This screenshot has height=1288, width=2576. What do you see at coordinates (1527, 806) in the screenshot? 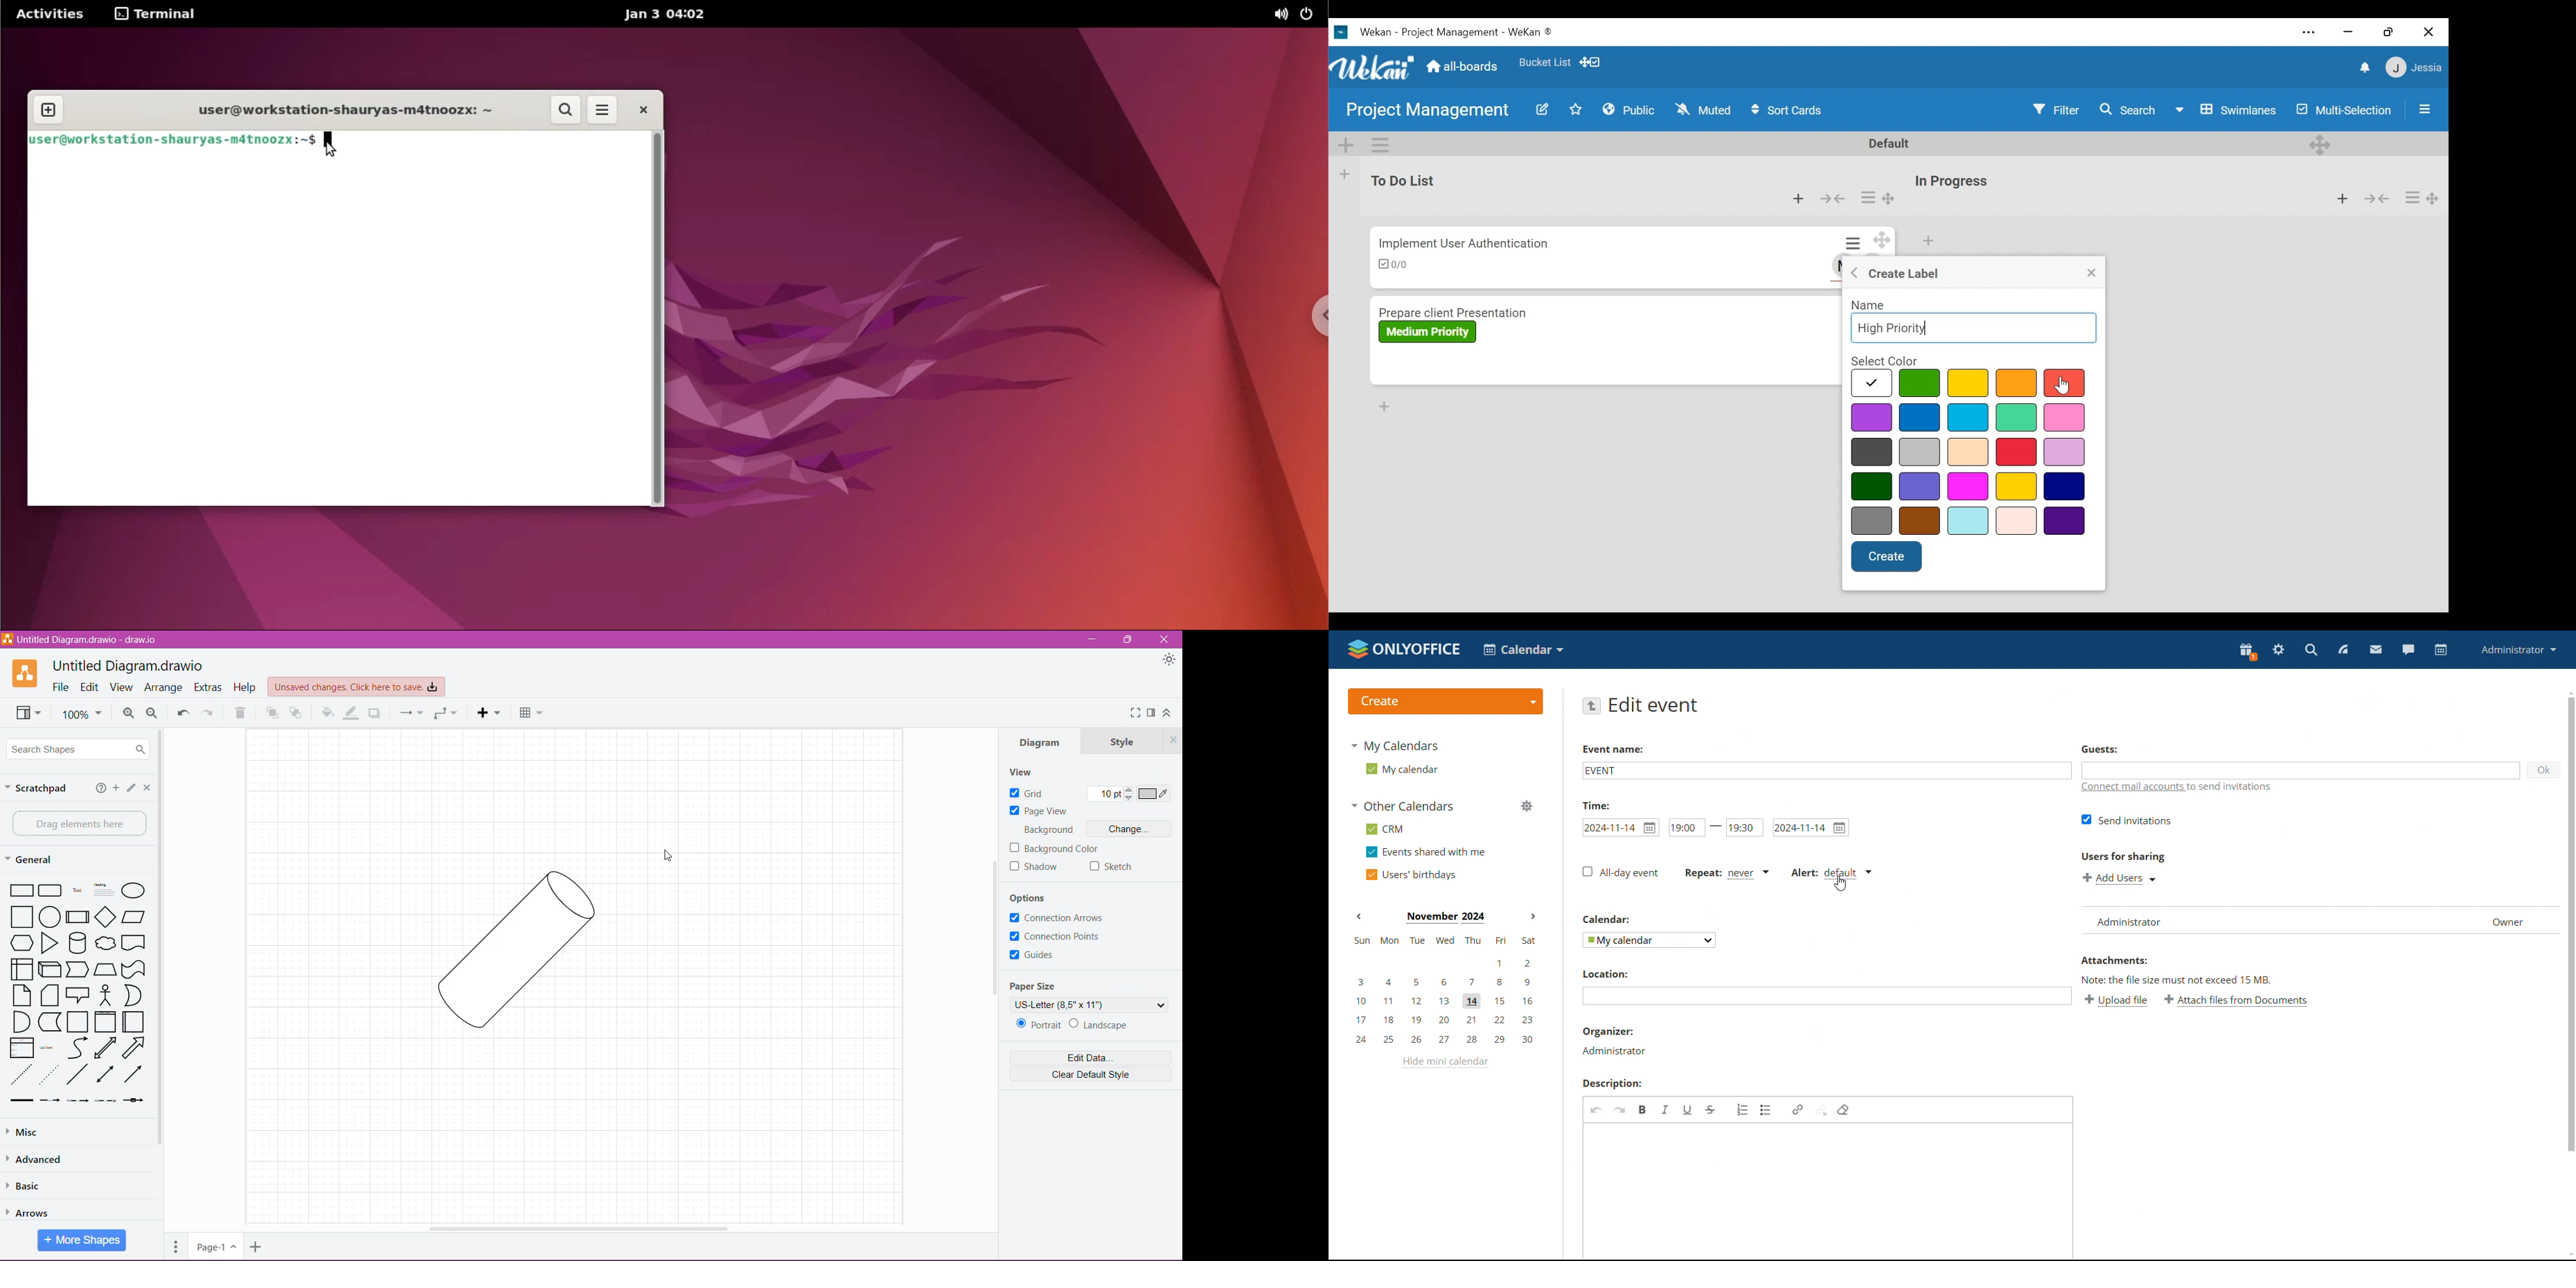
I see `manage` at bounding box center [1527, 806].